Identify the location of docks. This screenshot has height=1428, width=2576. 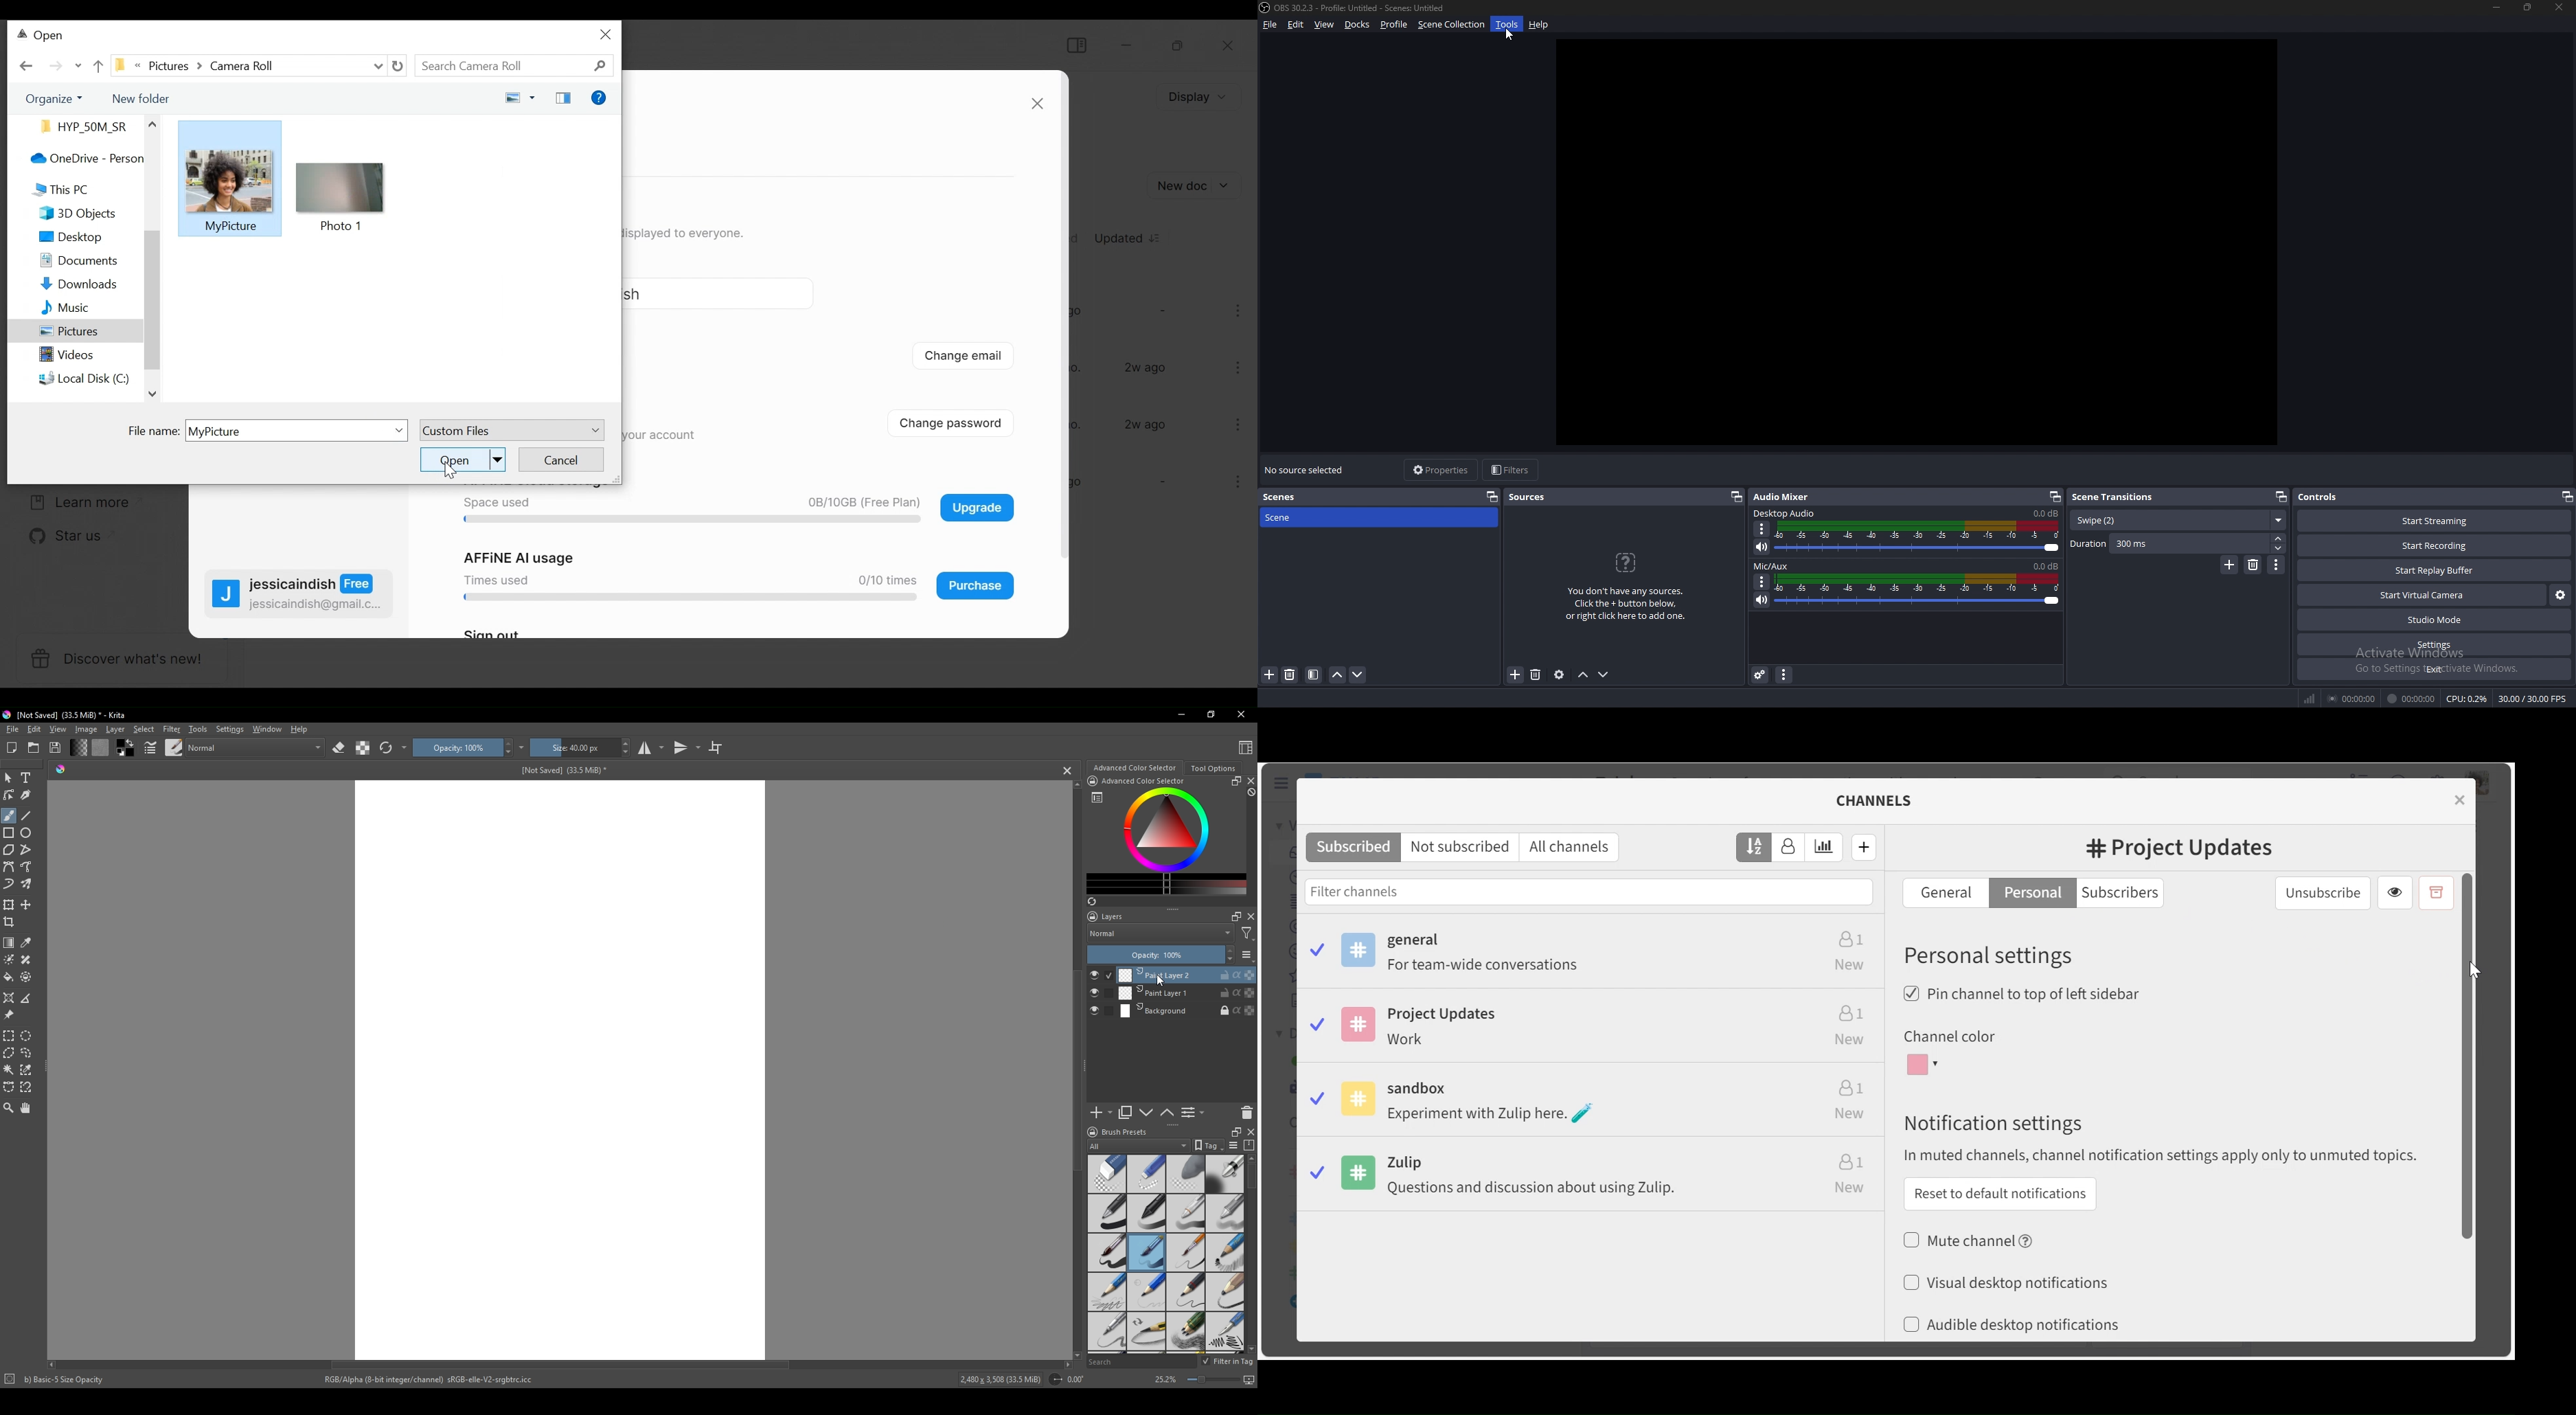
(1358, 25).